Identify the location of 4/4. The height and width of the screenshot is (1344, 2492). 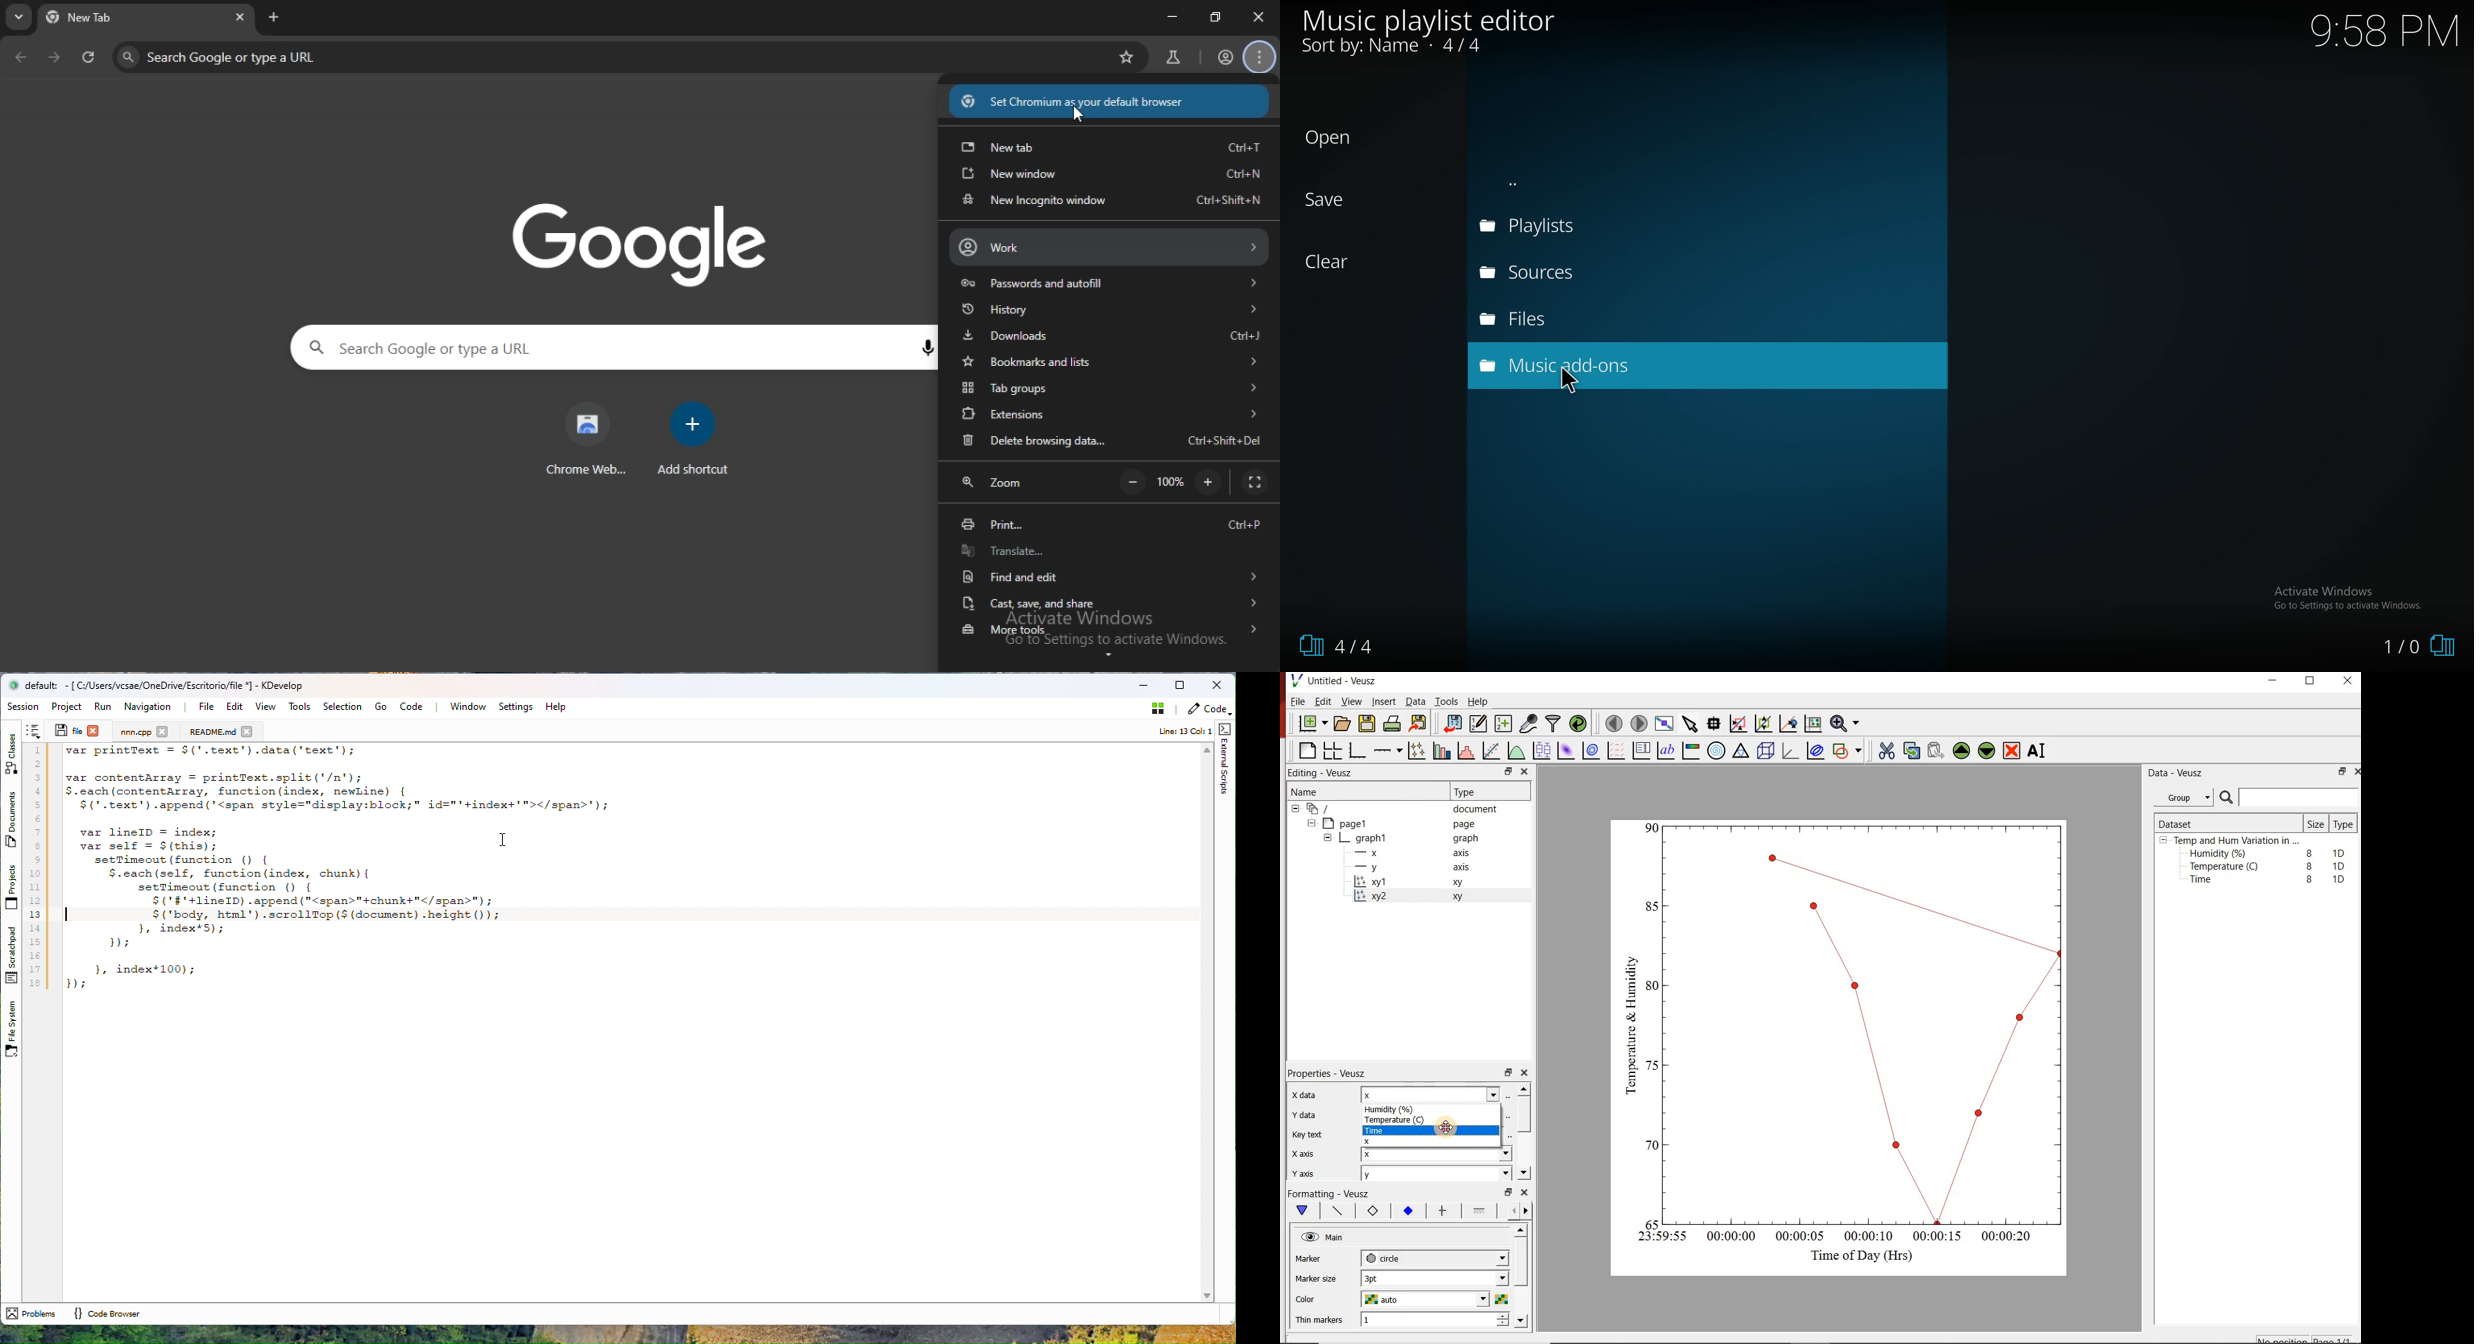
(1343, 644).